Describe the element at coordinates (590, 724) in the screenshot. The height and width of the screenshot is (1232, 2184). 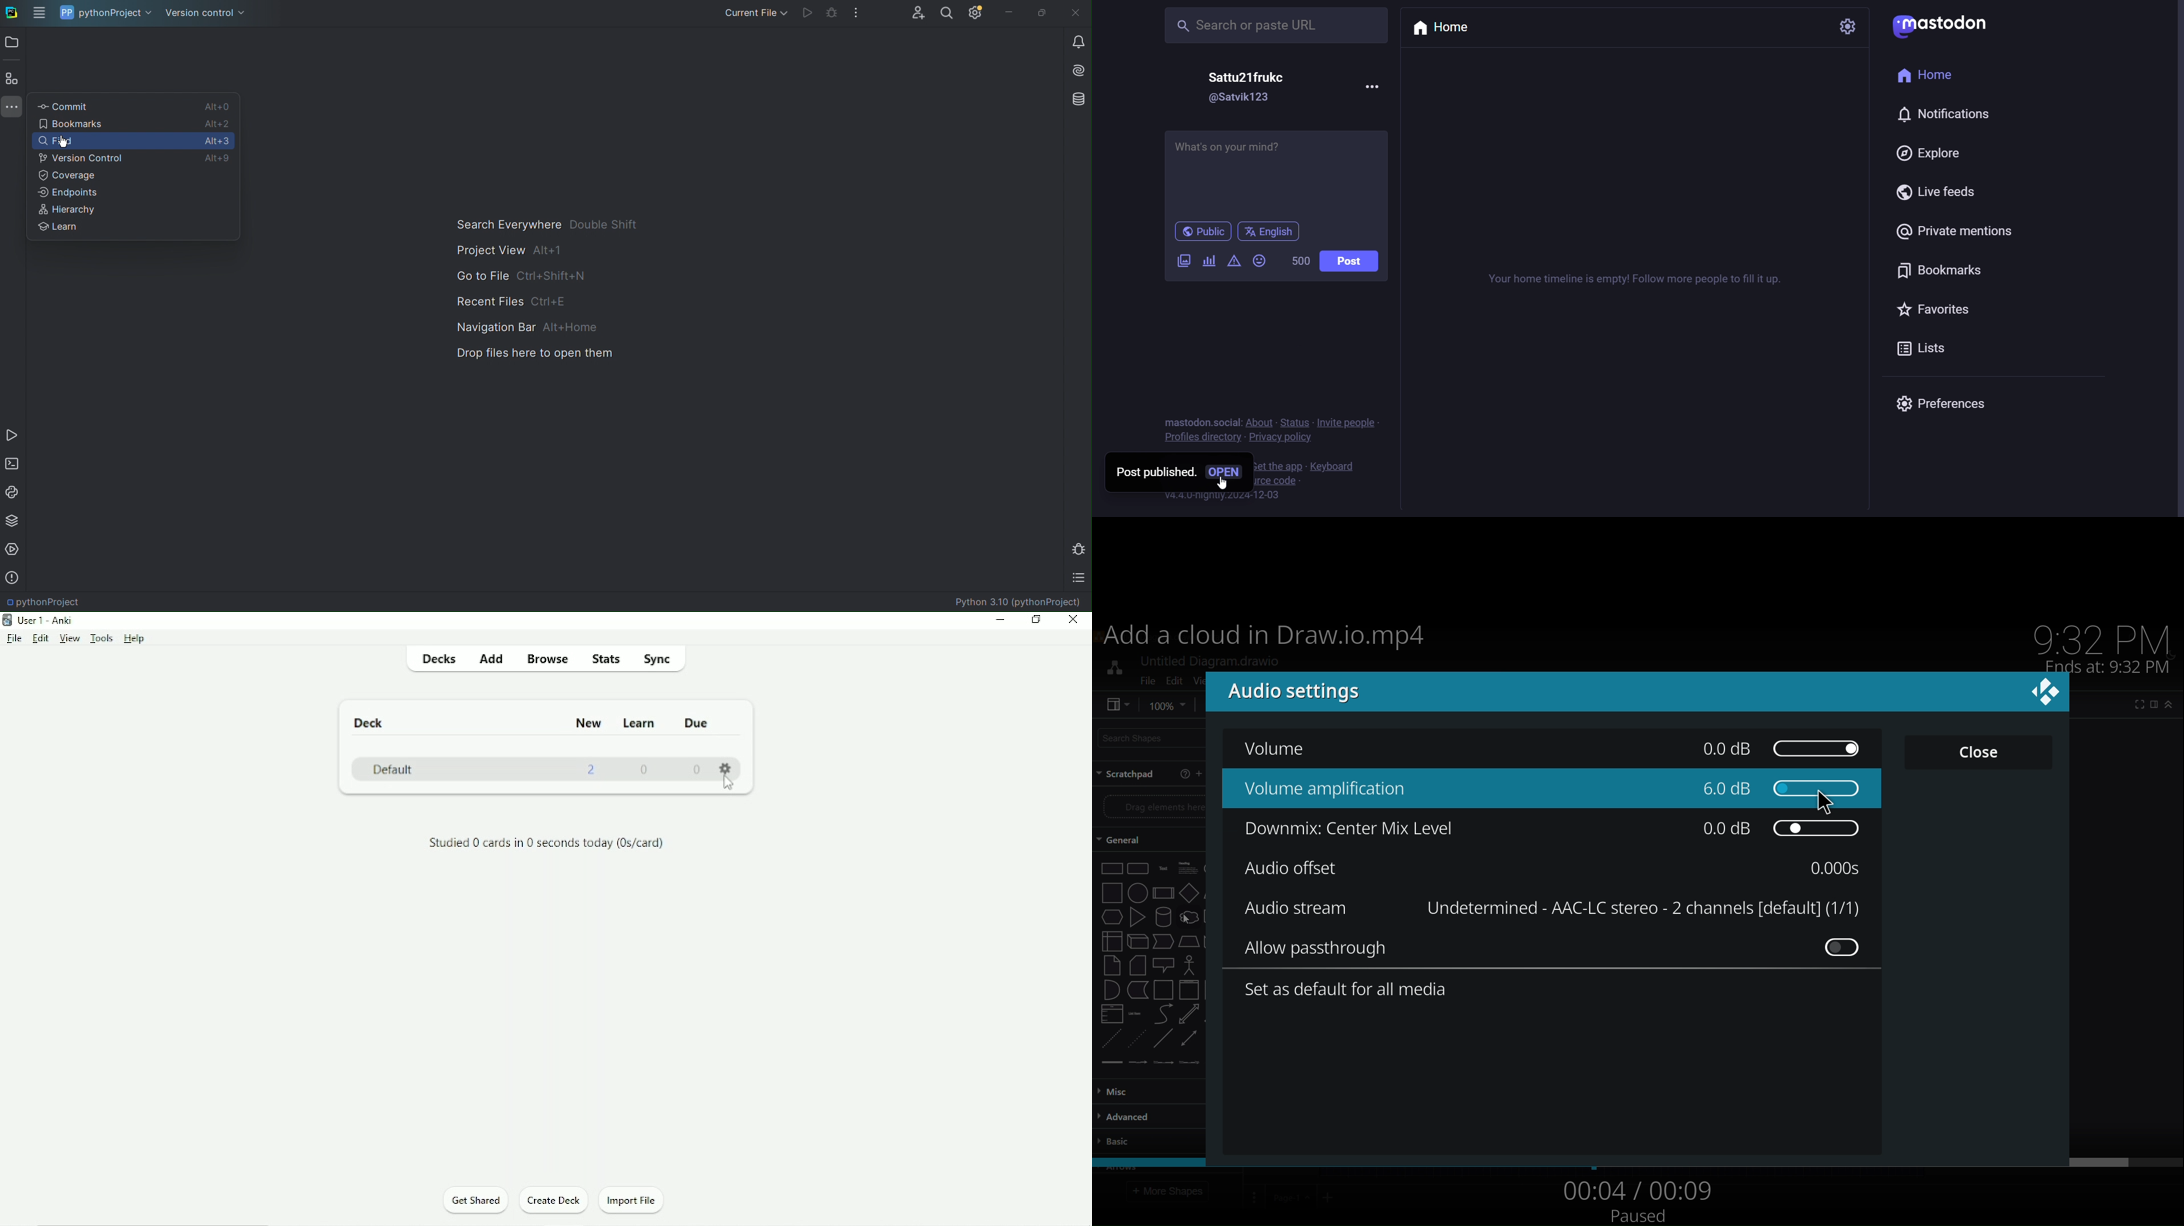
I see `New` at that location.